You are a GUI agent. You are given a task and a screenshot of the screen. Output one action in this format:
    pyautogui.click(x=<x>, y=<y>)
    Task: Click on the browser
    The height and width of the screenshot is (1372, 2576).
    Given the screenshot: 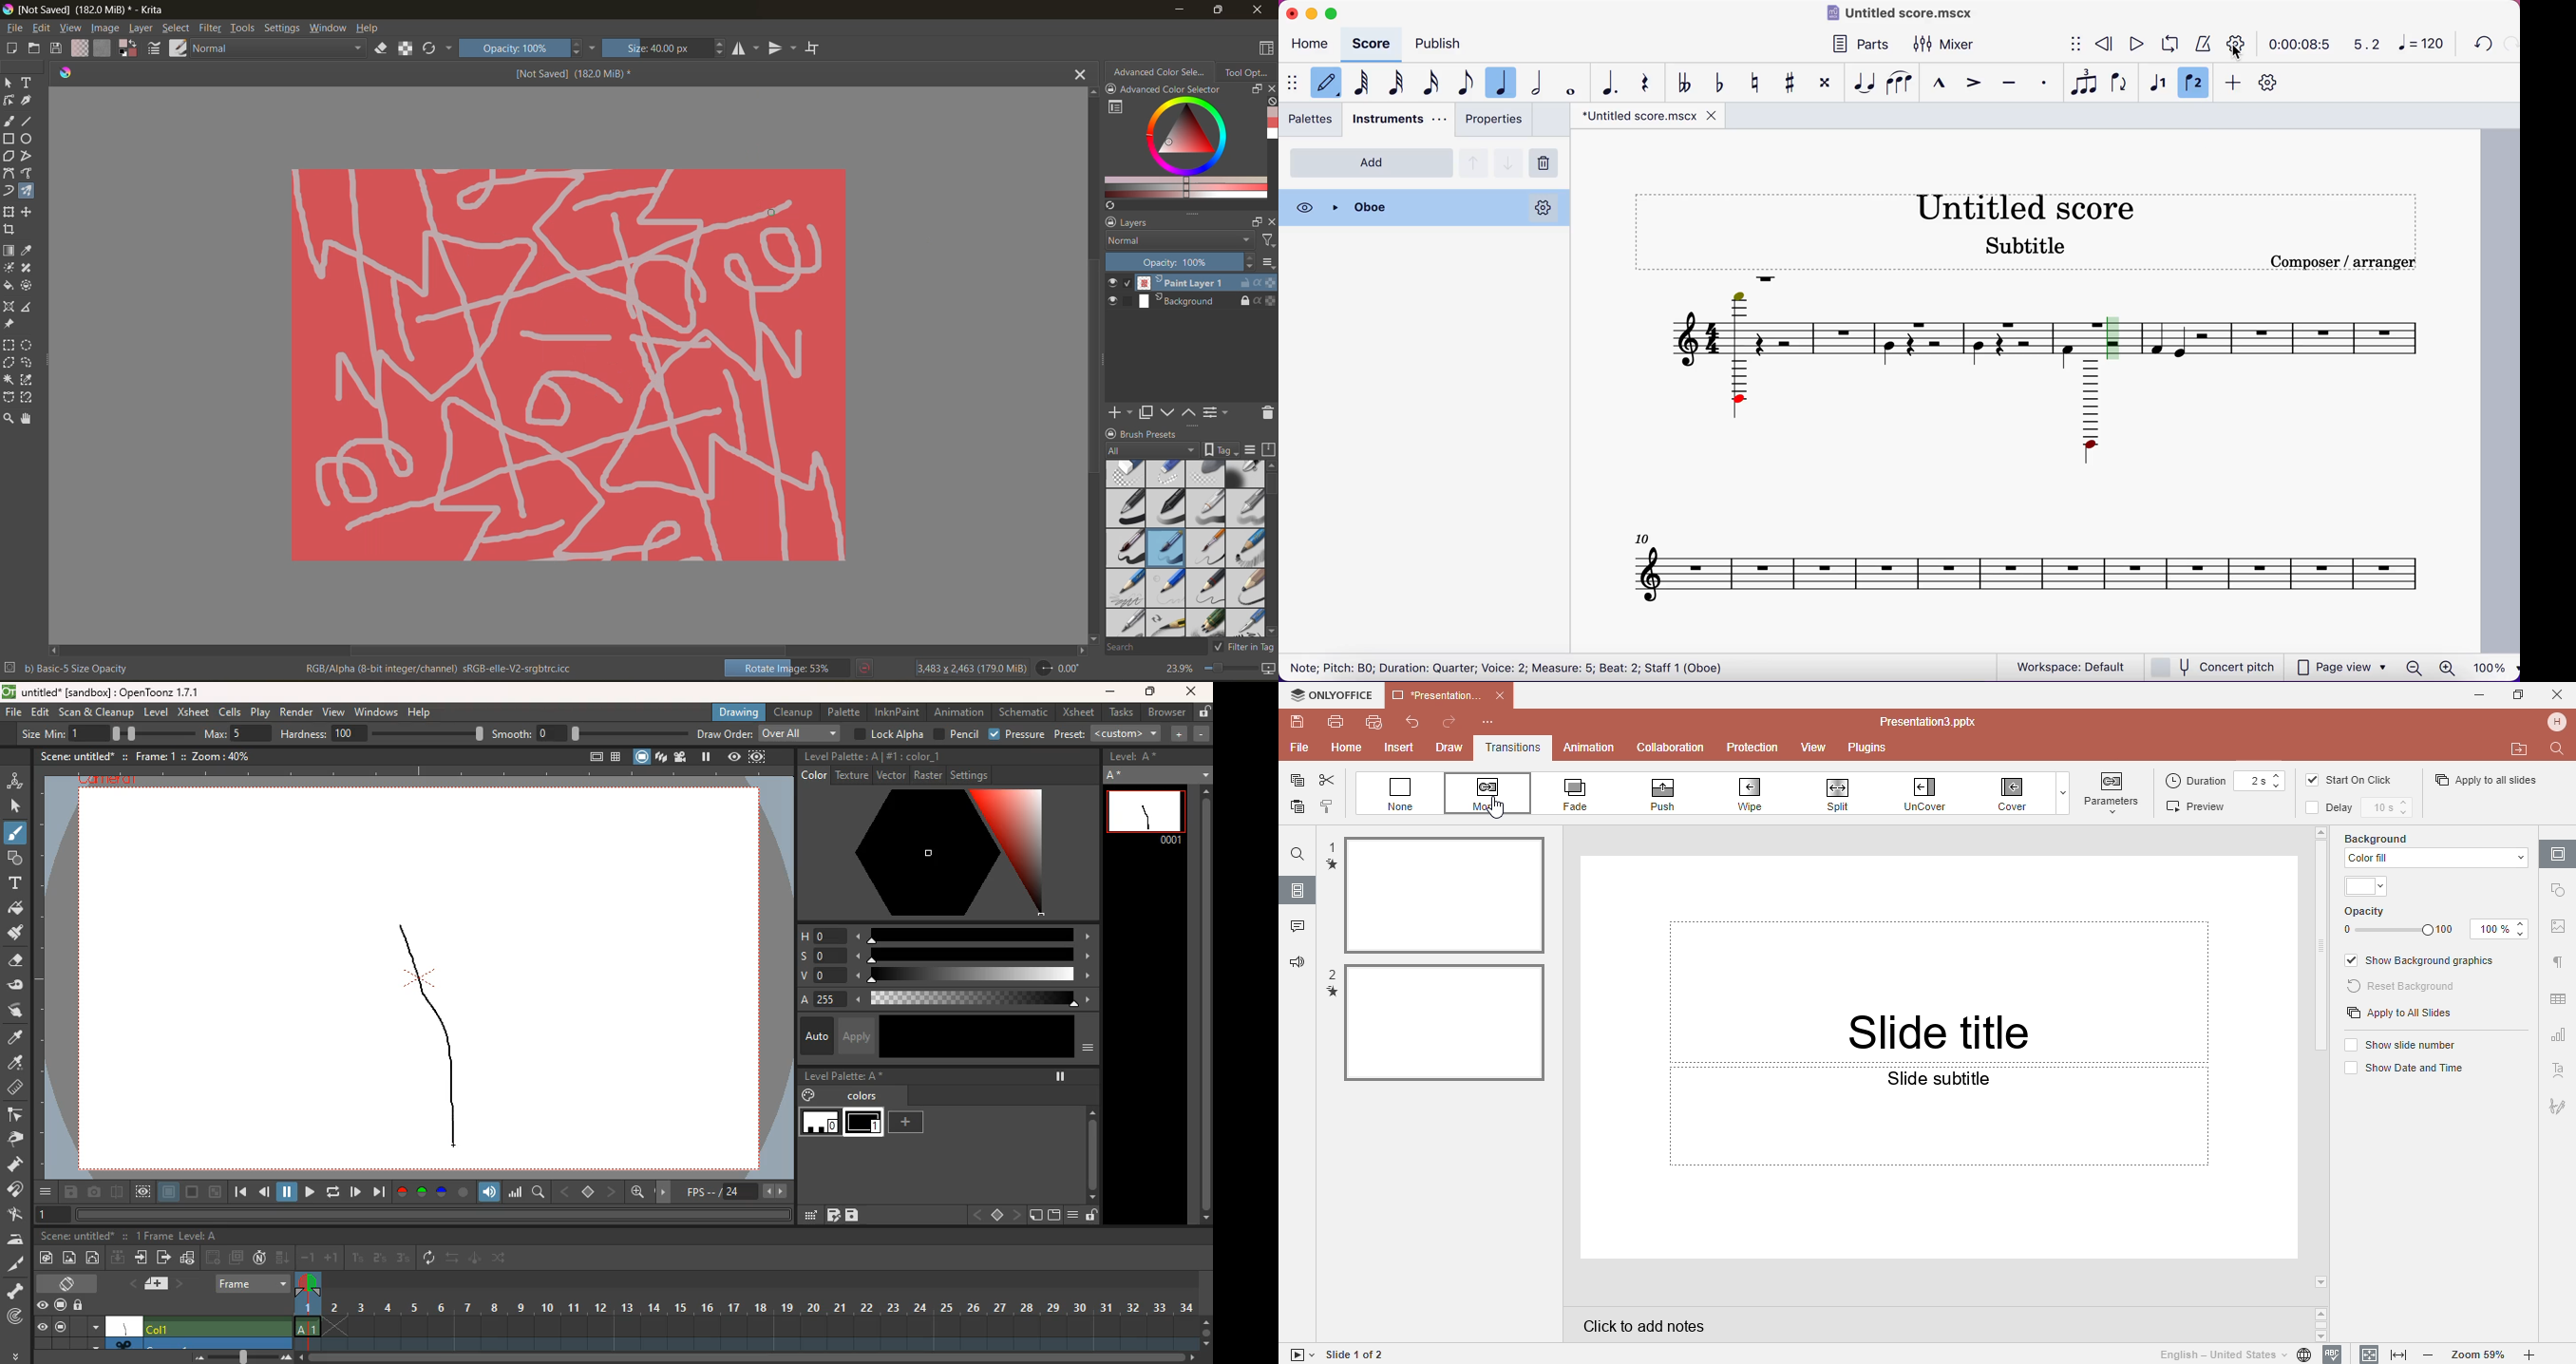 What is the action you would take?
    pyautogui.click(x=1165, y=711)
    